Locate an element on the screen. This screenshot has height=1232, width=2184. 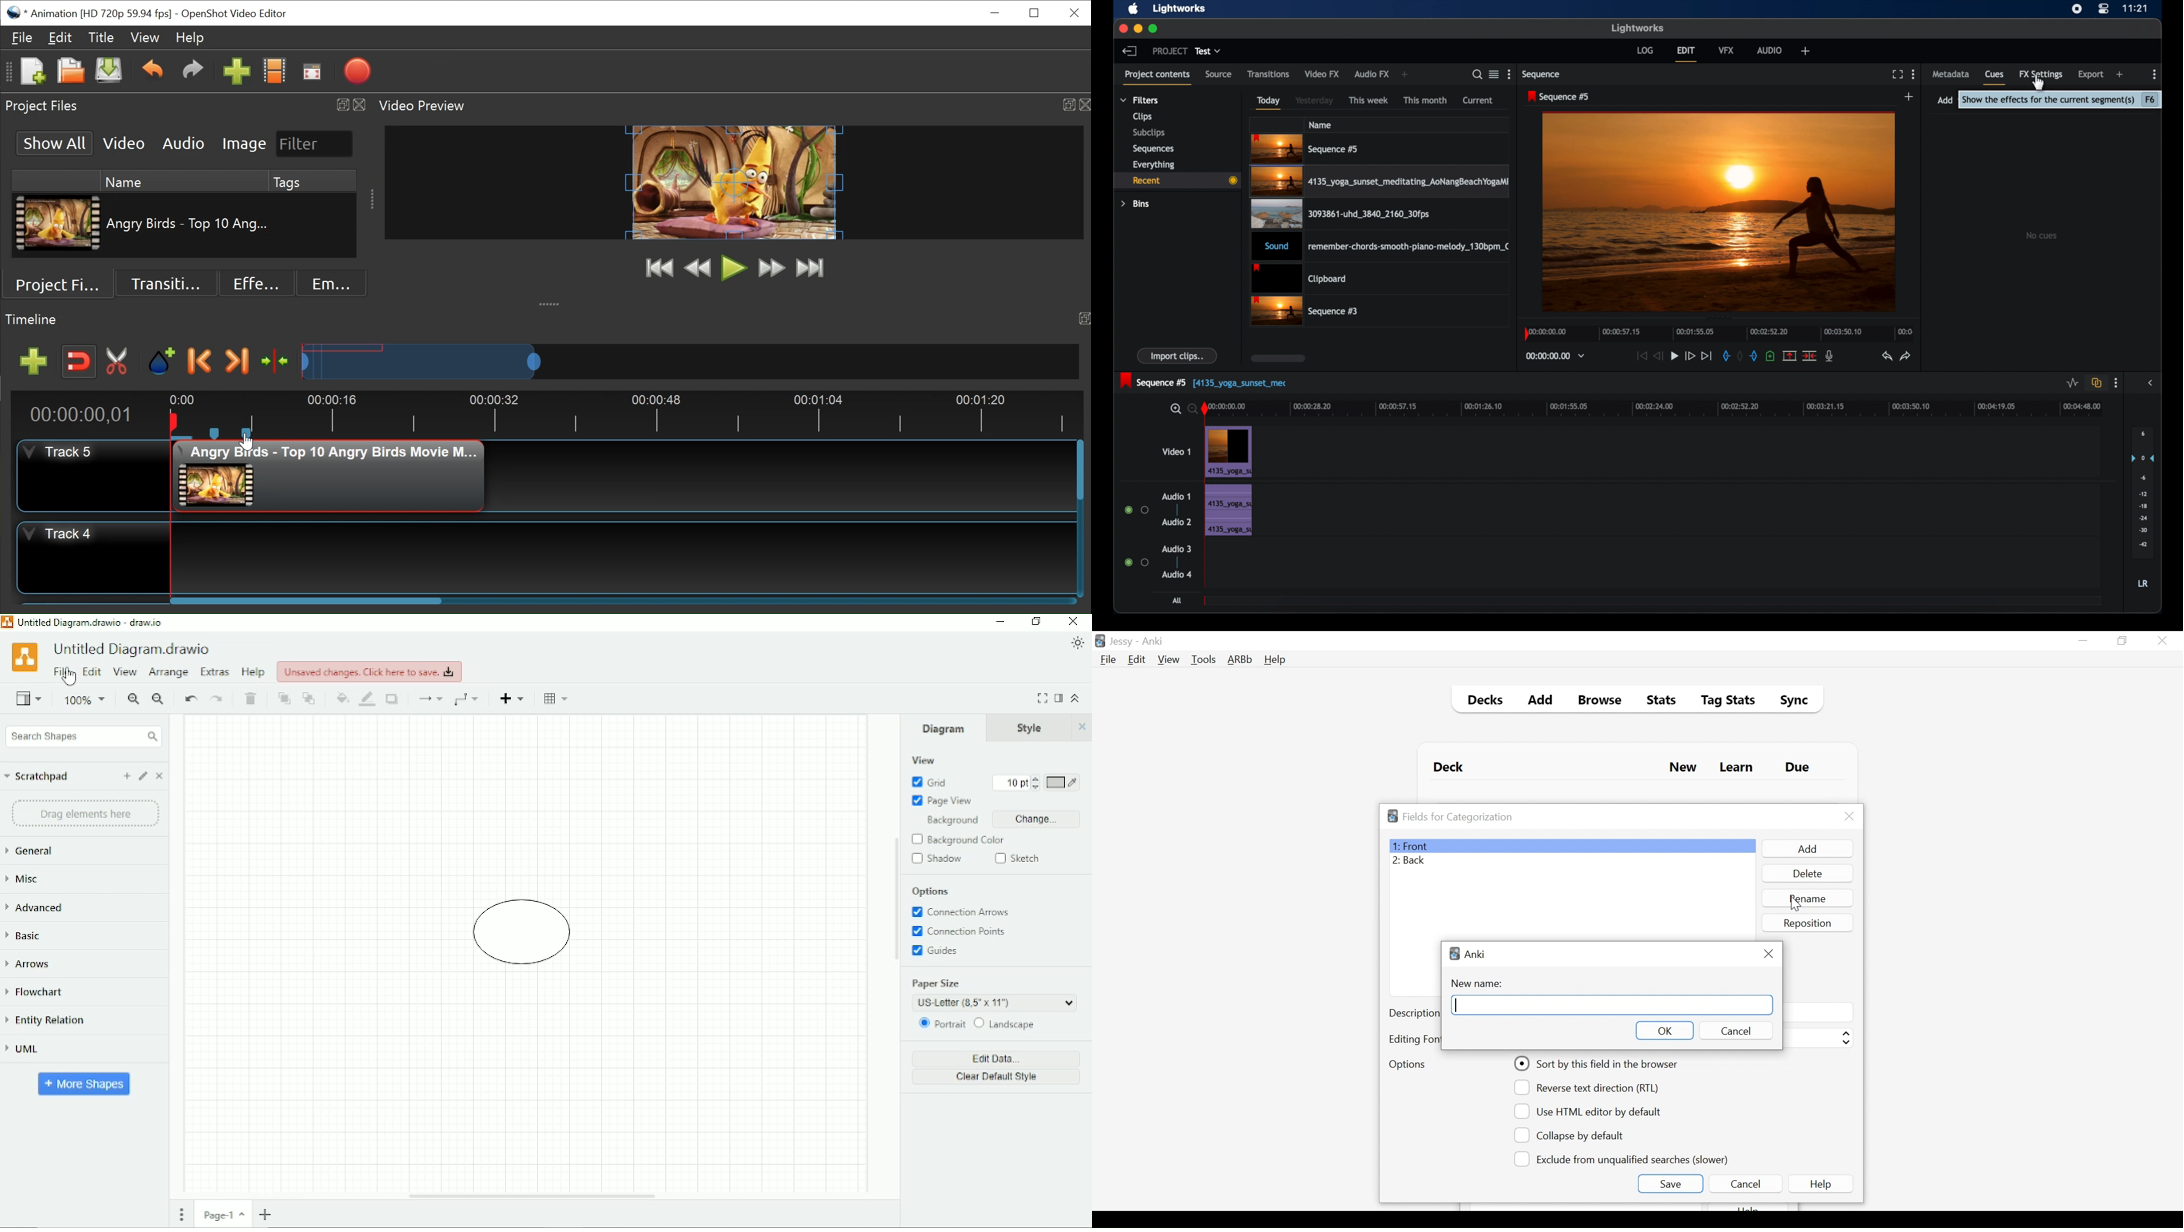
More Shapes is located at coordinates (85, 1083).